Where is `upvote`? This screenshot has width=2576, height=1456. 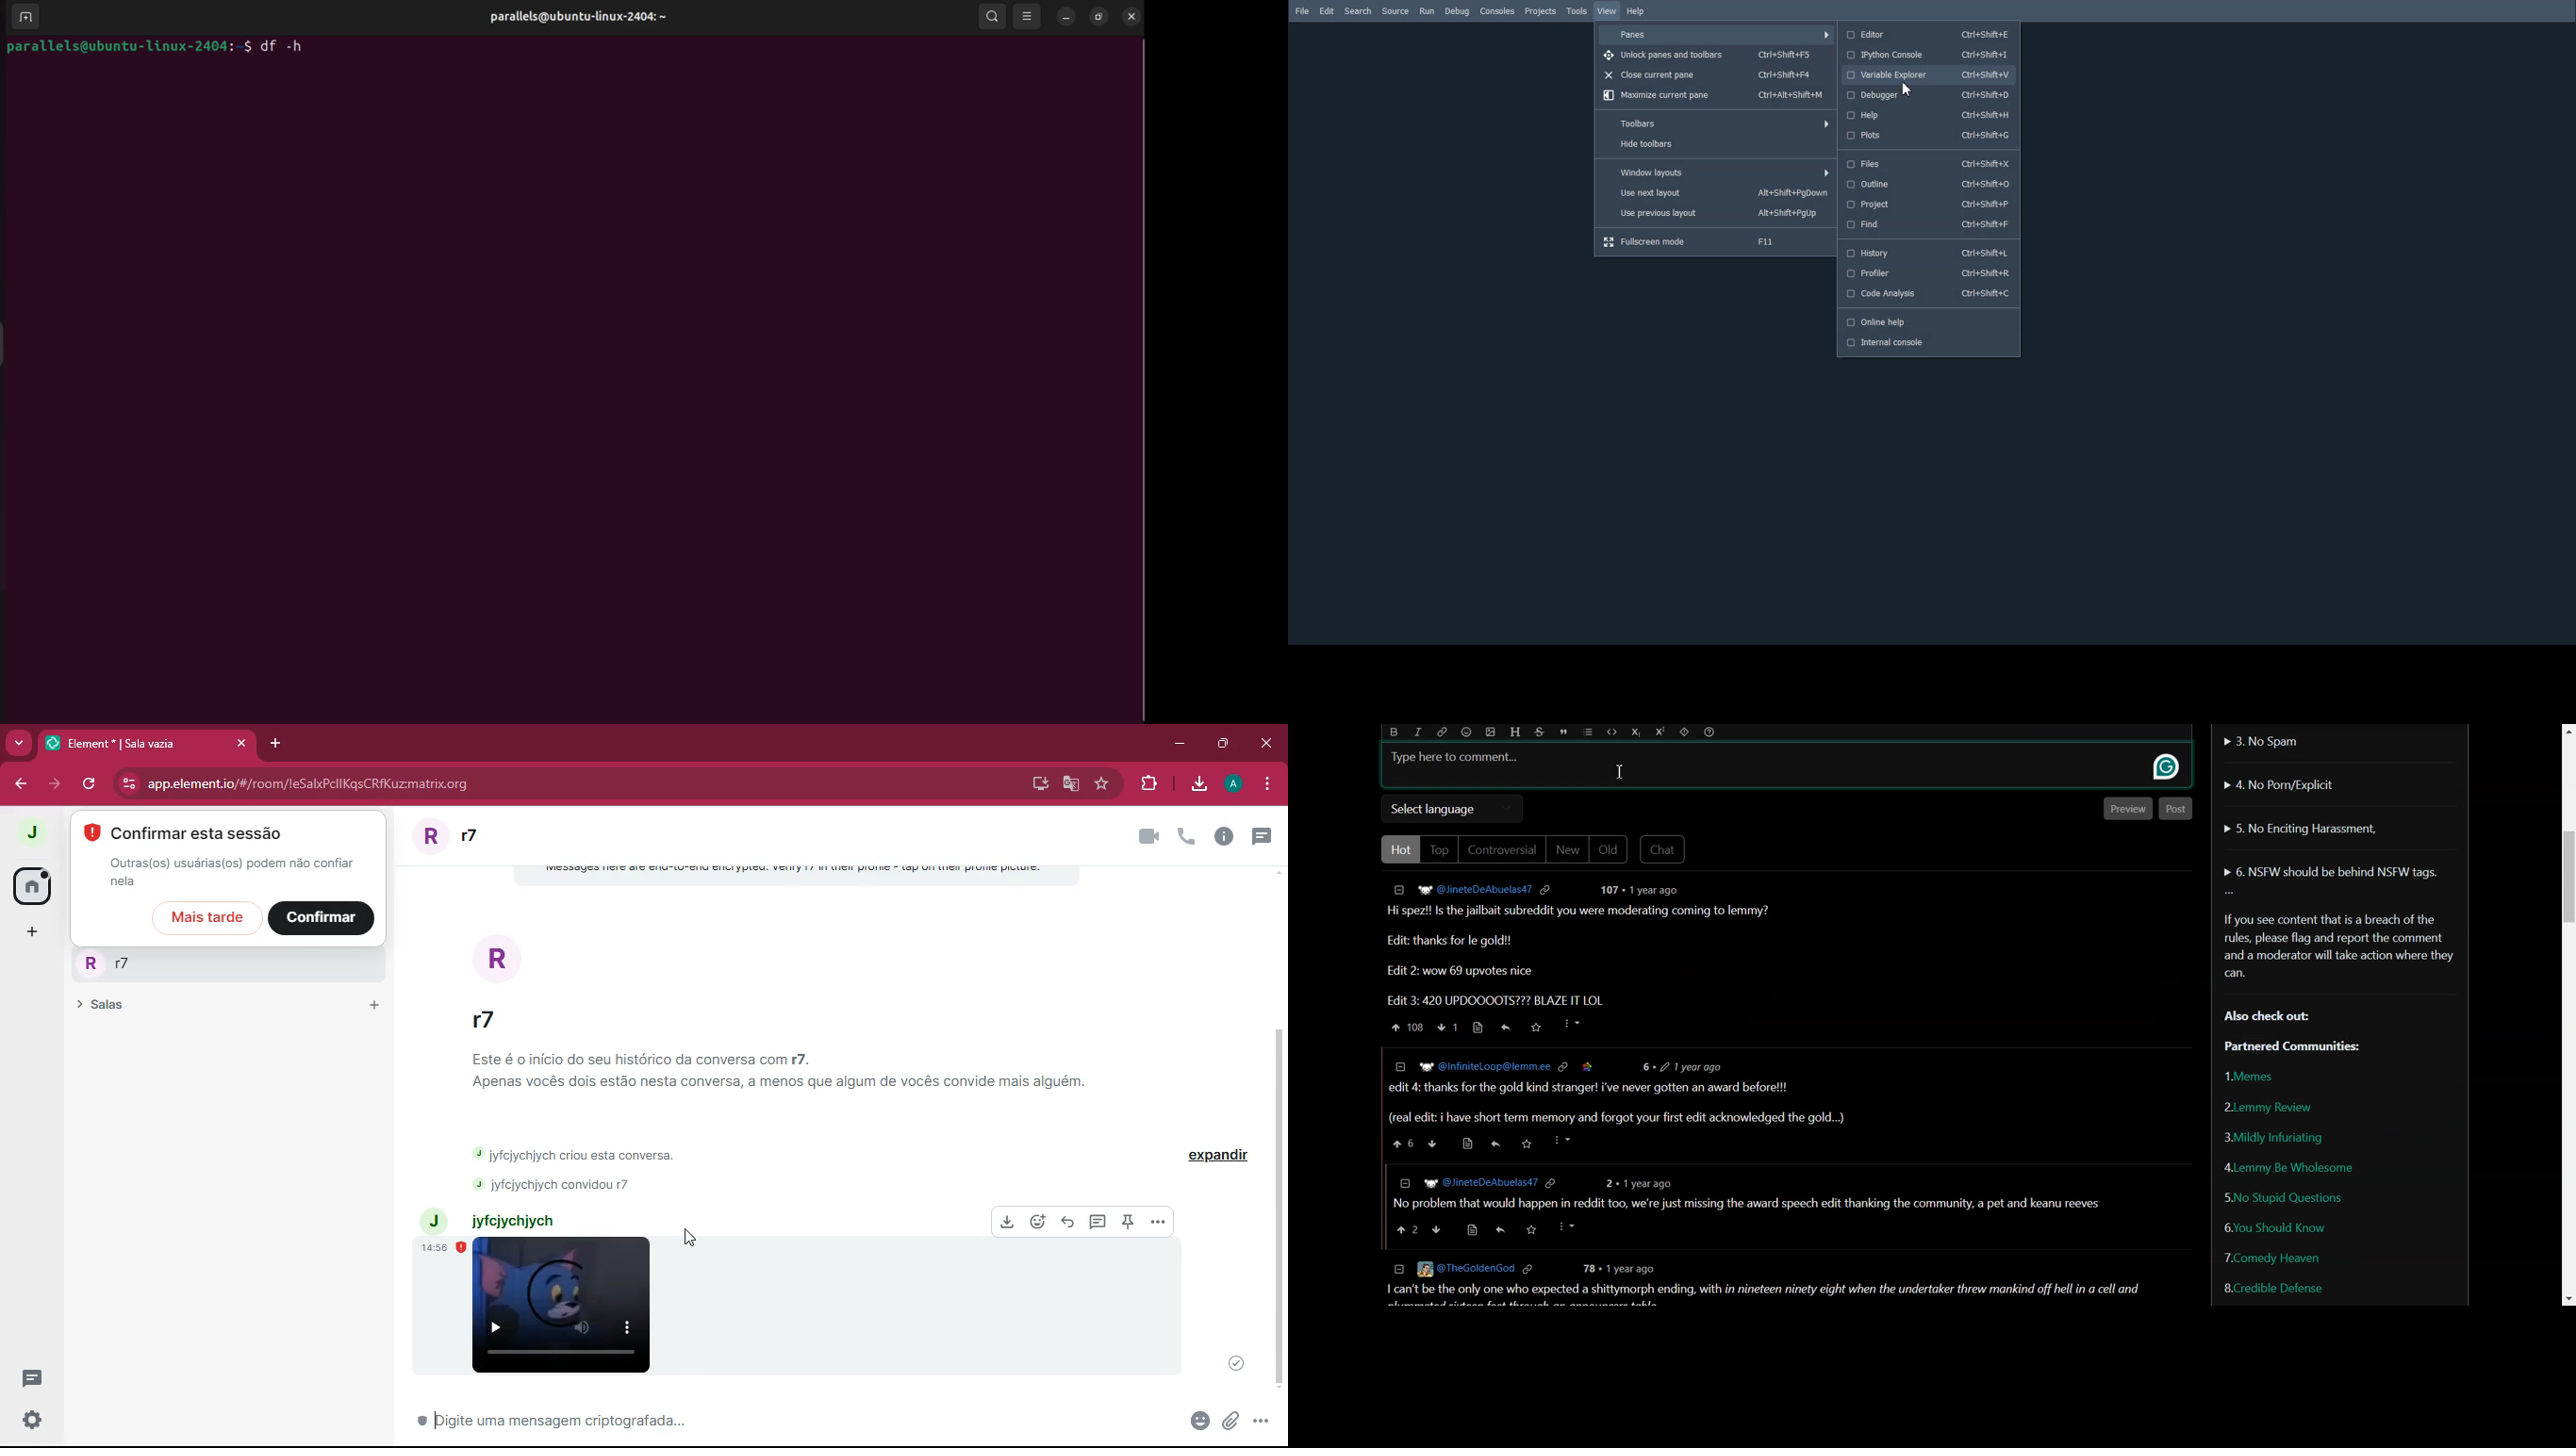 upvote is located at coordinates (1407, 1230).